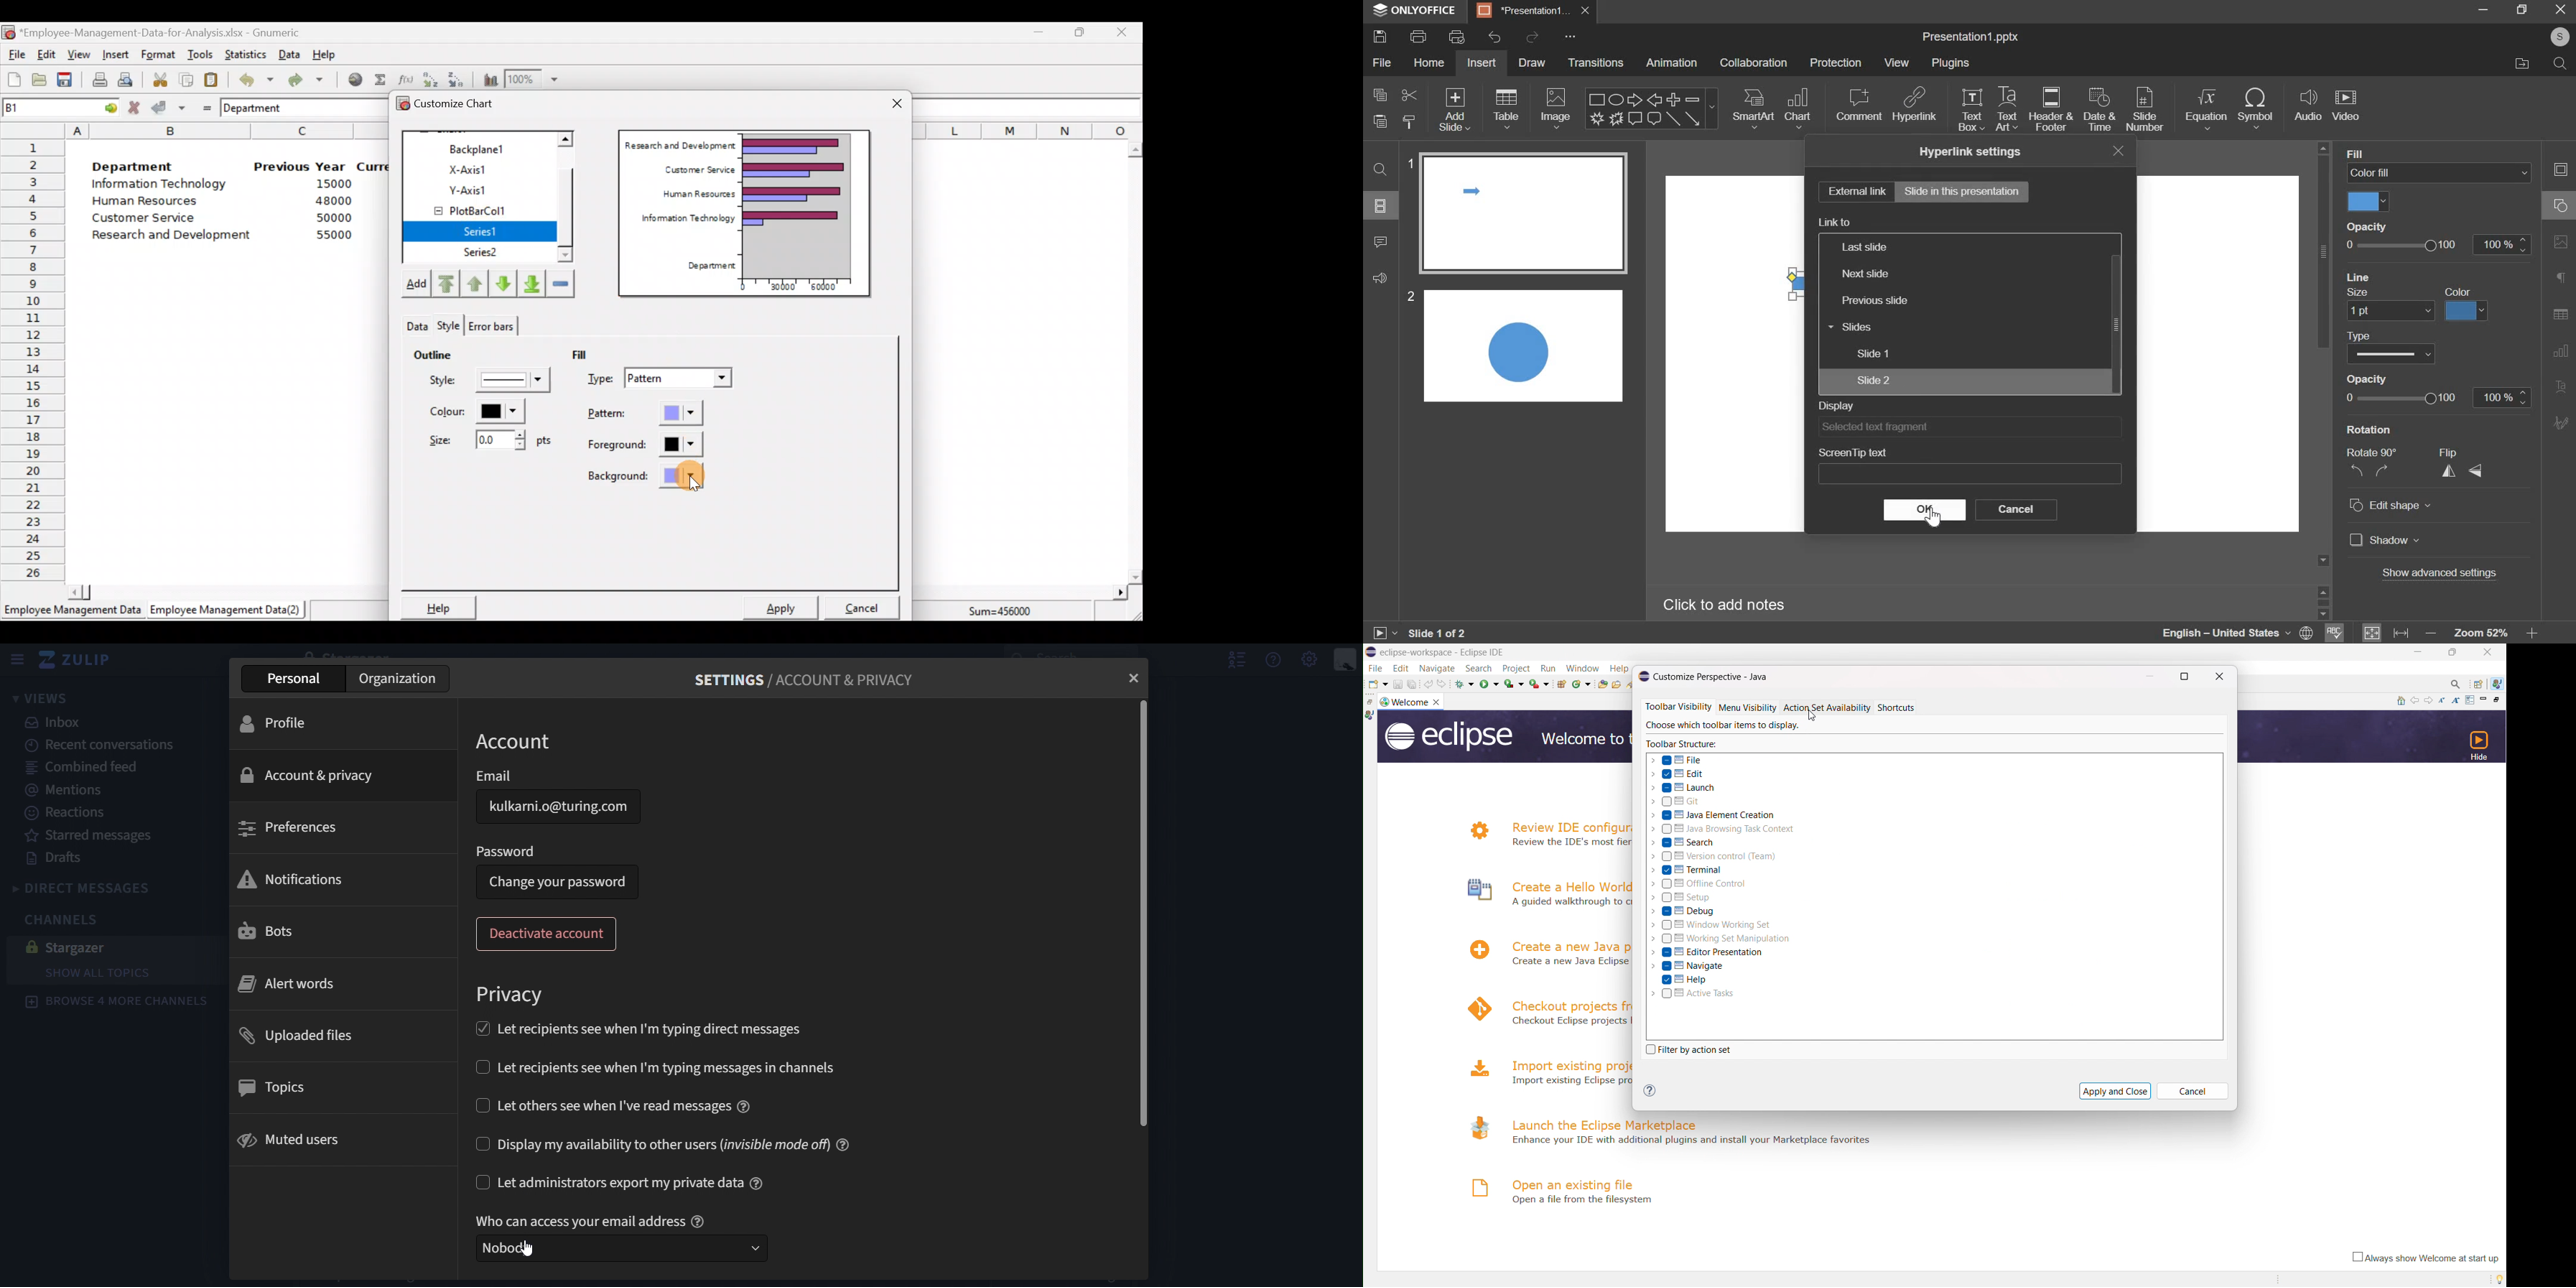  I want to click on email, so click(496, 776).